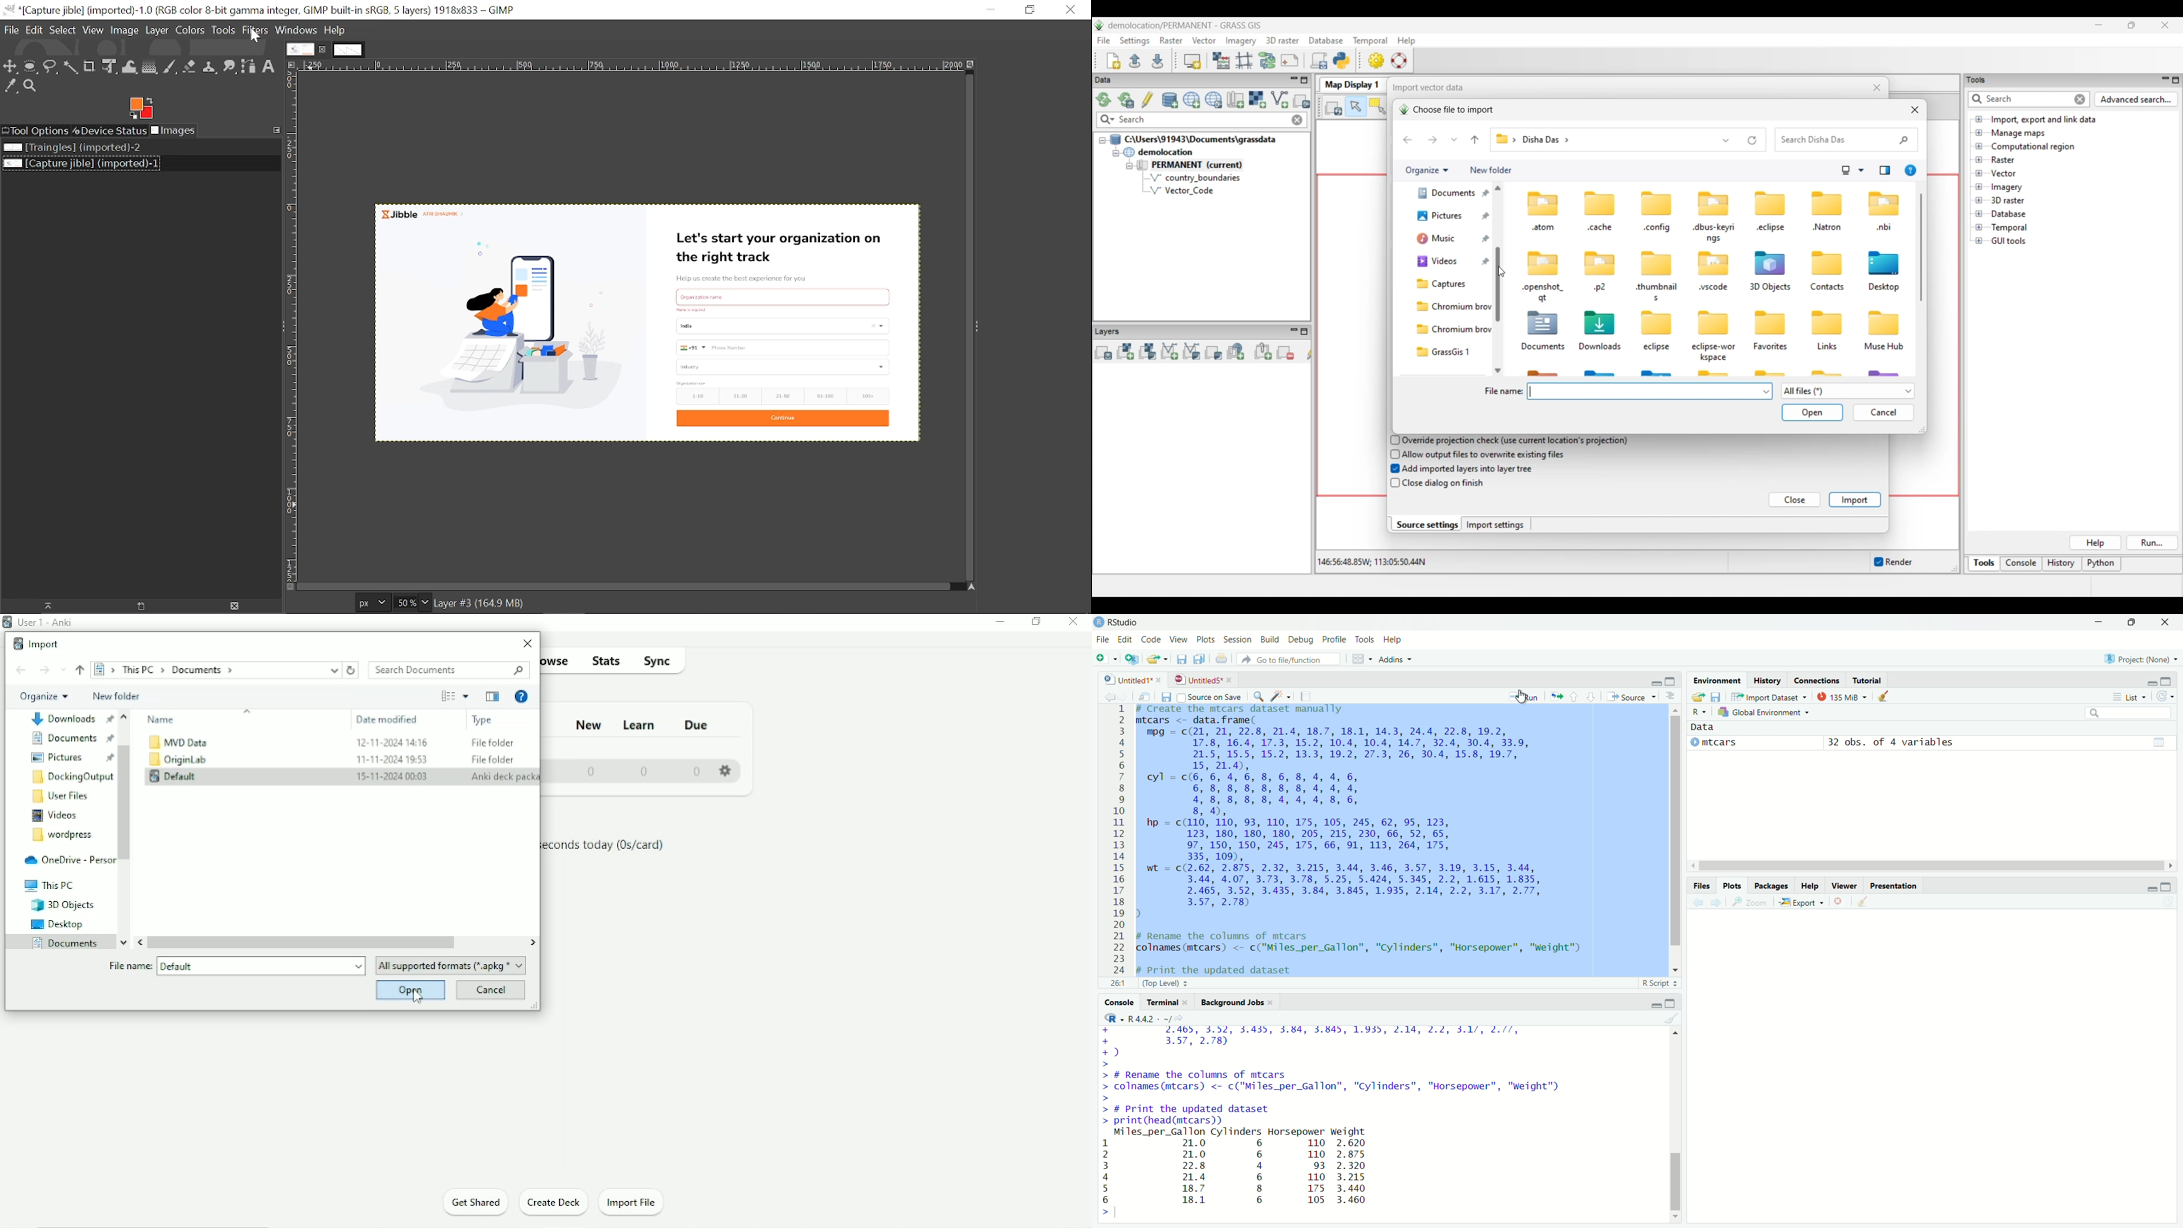 This screenshot has height=1232, width=2184. I want to click on maximise, so click(2168, 885).